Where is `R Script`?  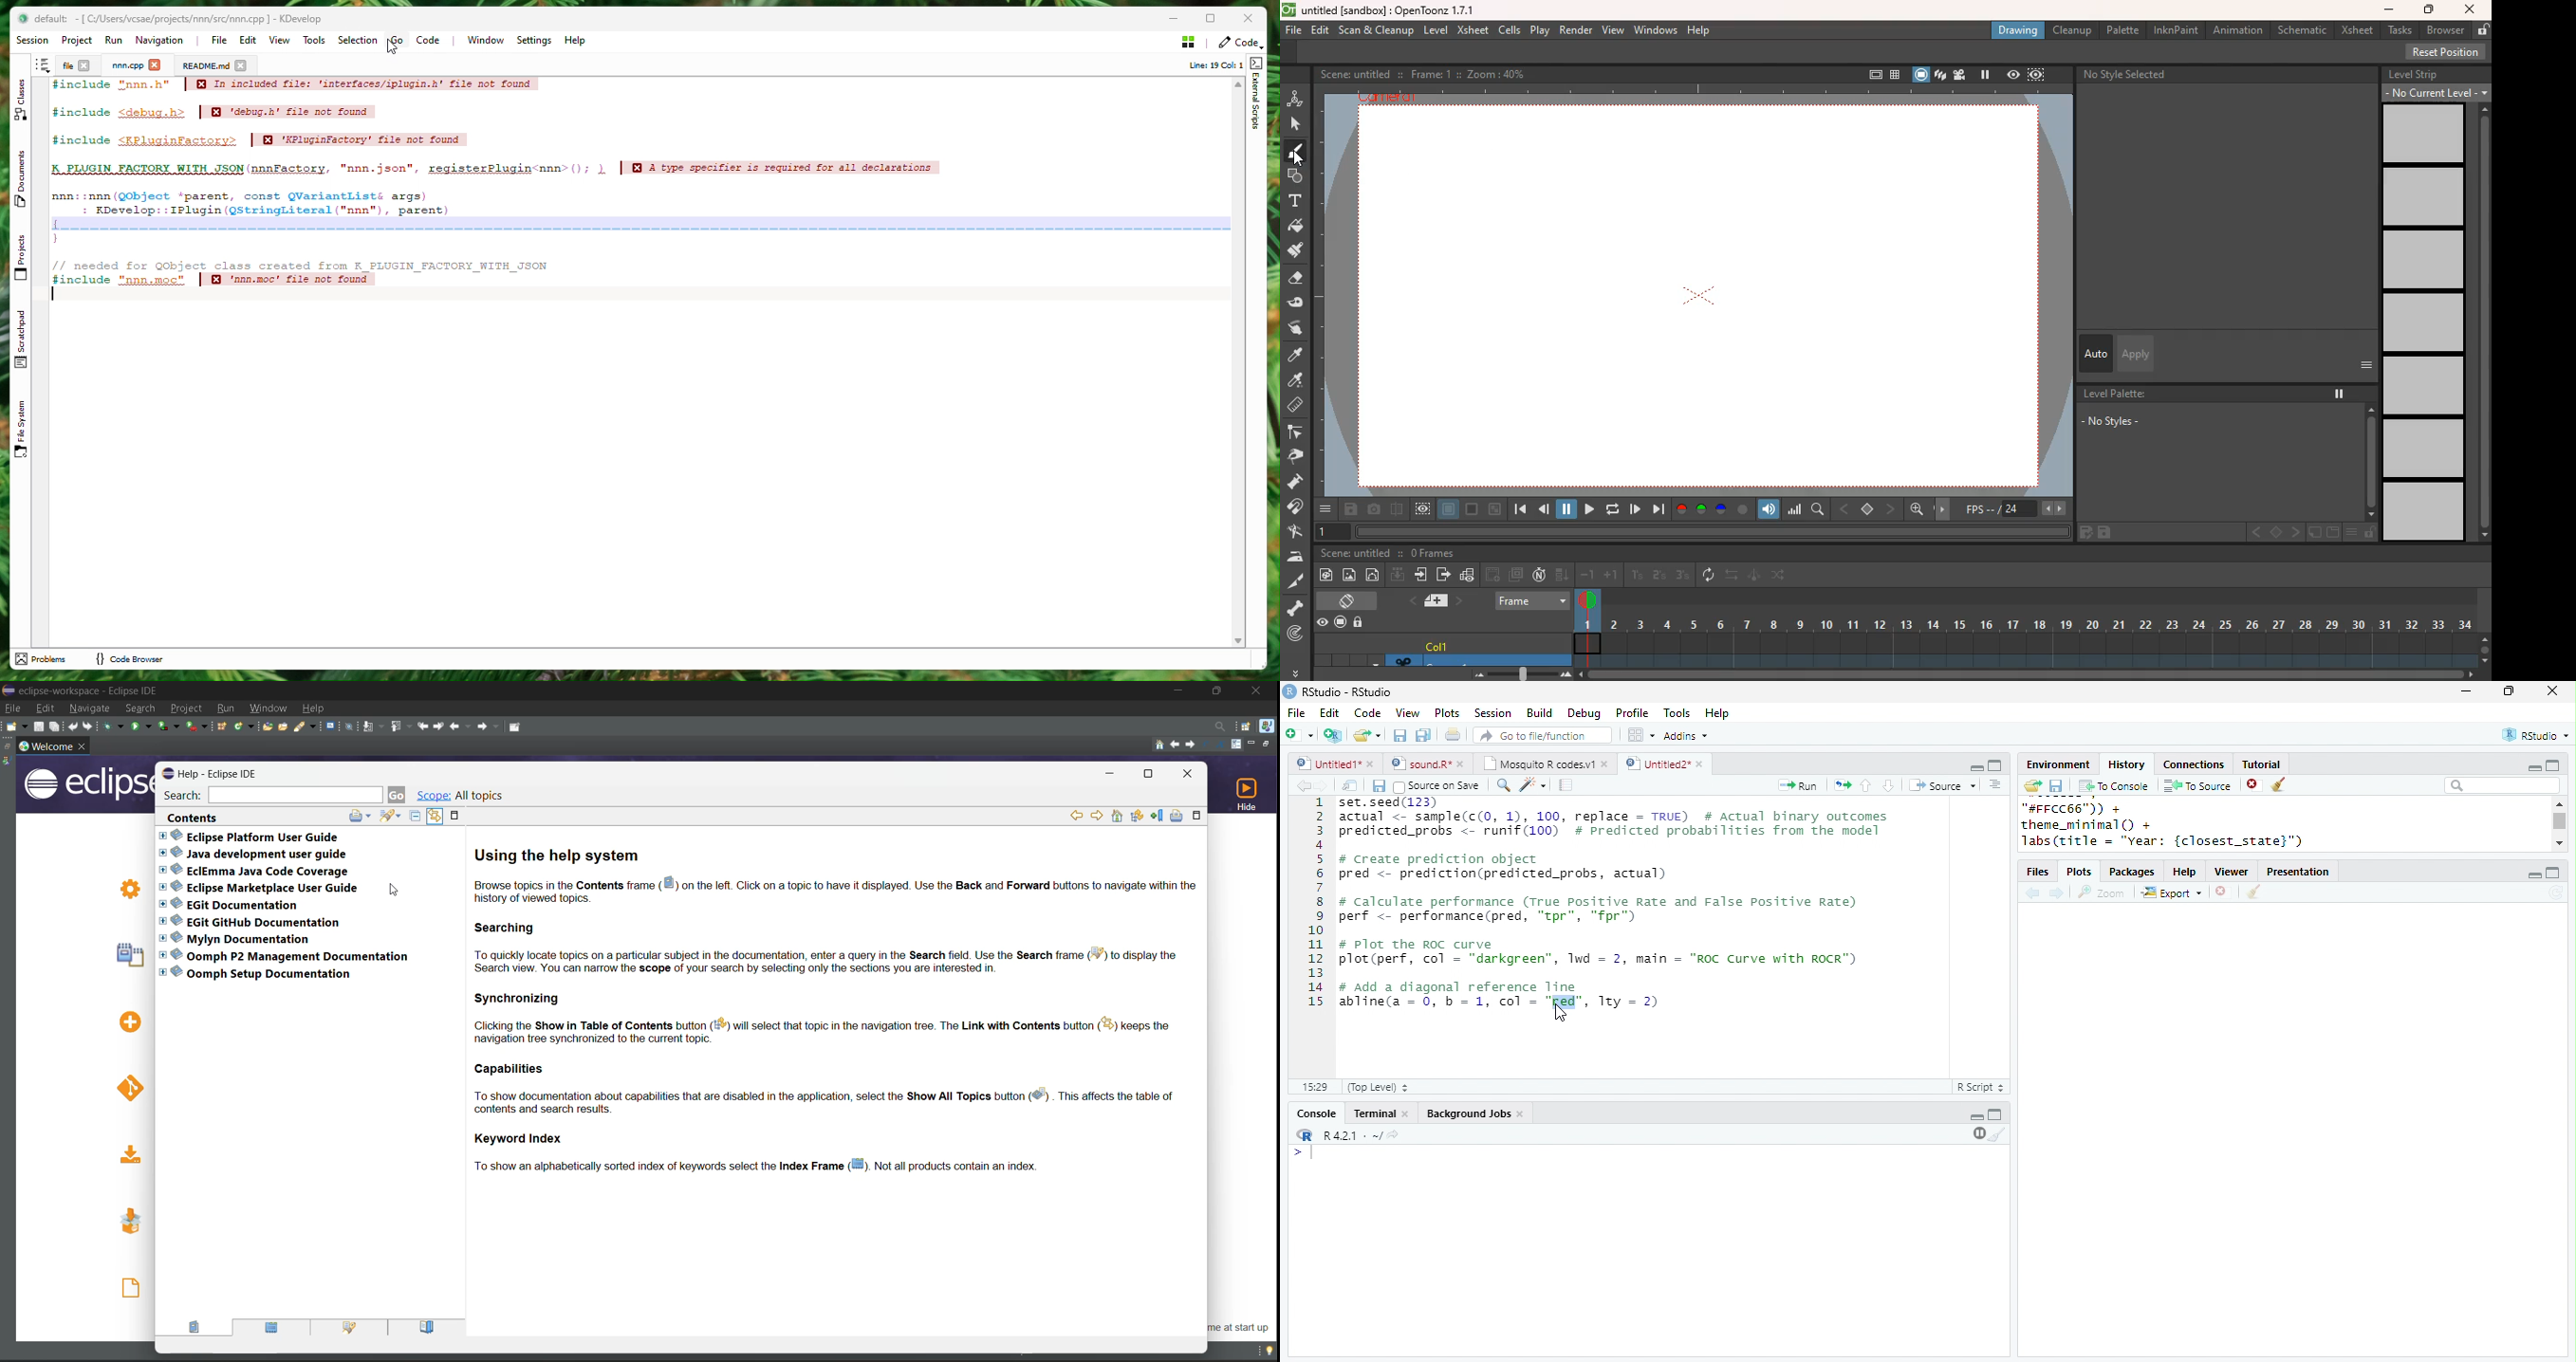
R Script is located at coordinates (1981, 1086).